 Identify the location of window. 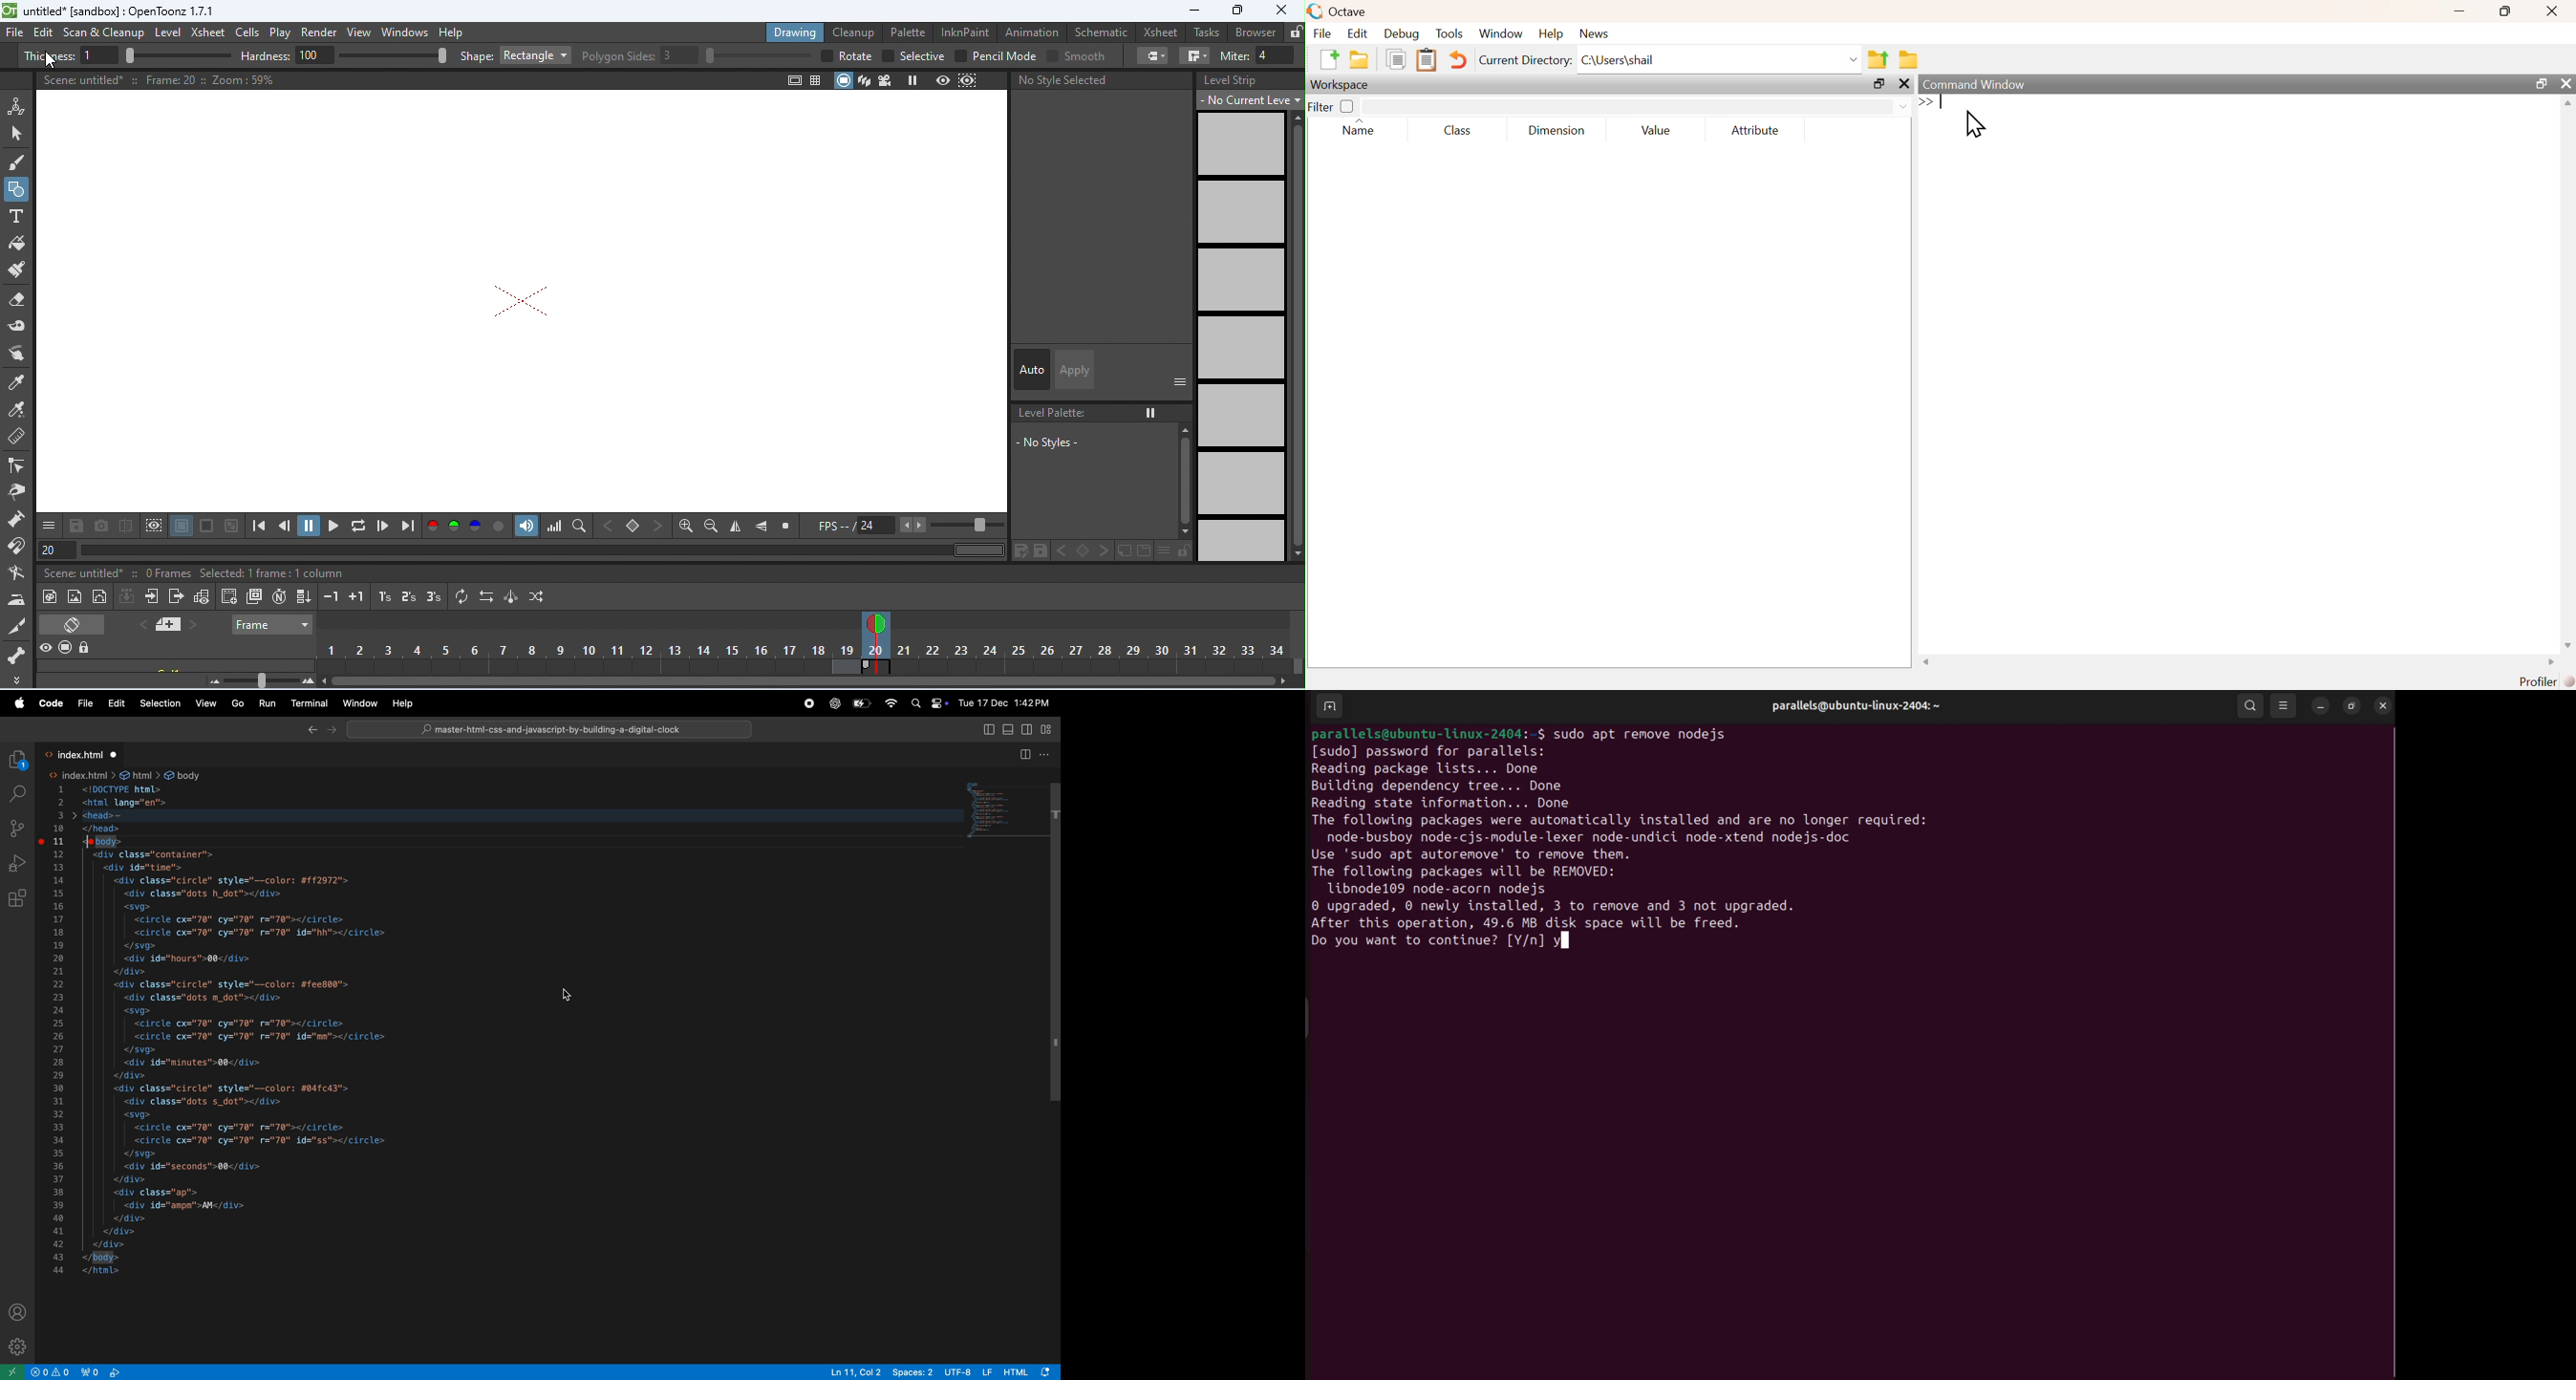
(360, 704).